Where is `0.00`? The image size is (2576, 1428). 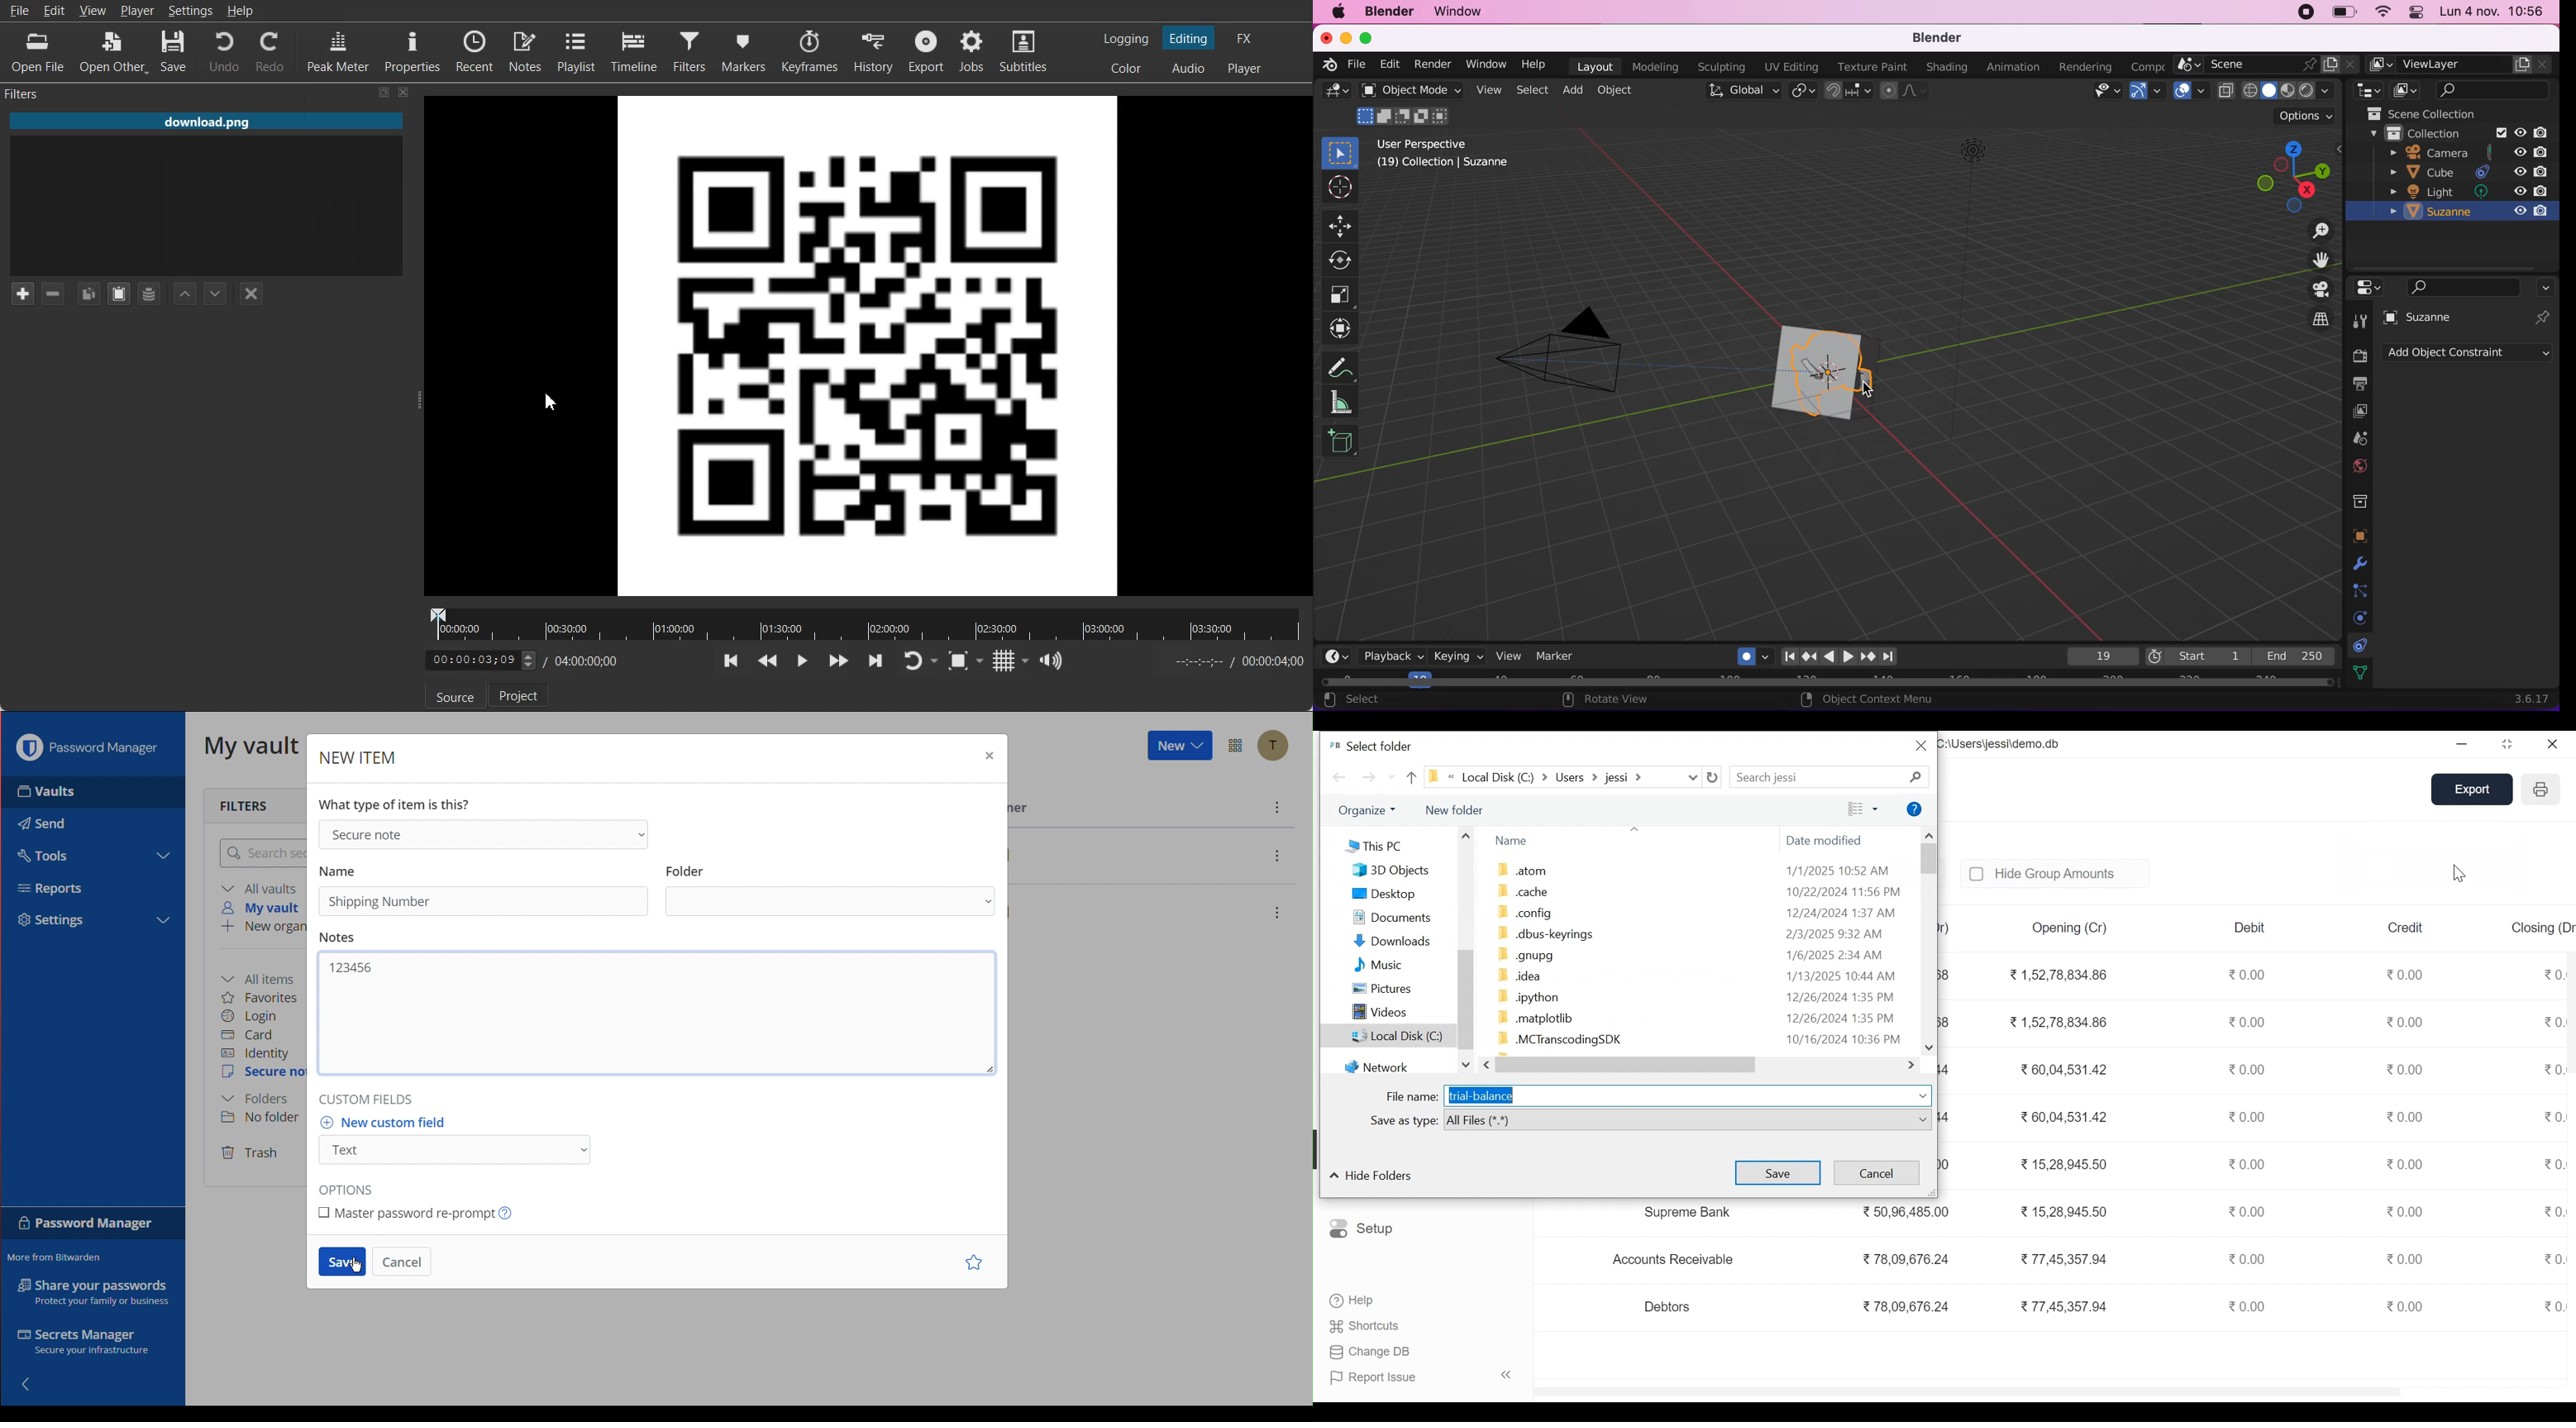
0.00 is located at coordinates (2407, 1021).